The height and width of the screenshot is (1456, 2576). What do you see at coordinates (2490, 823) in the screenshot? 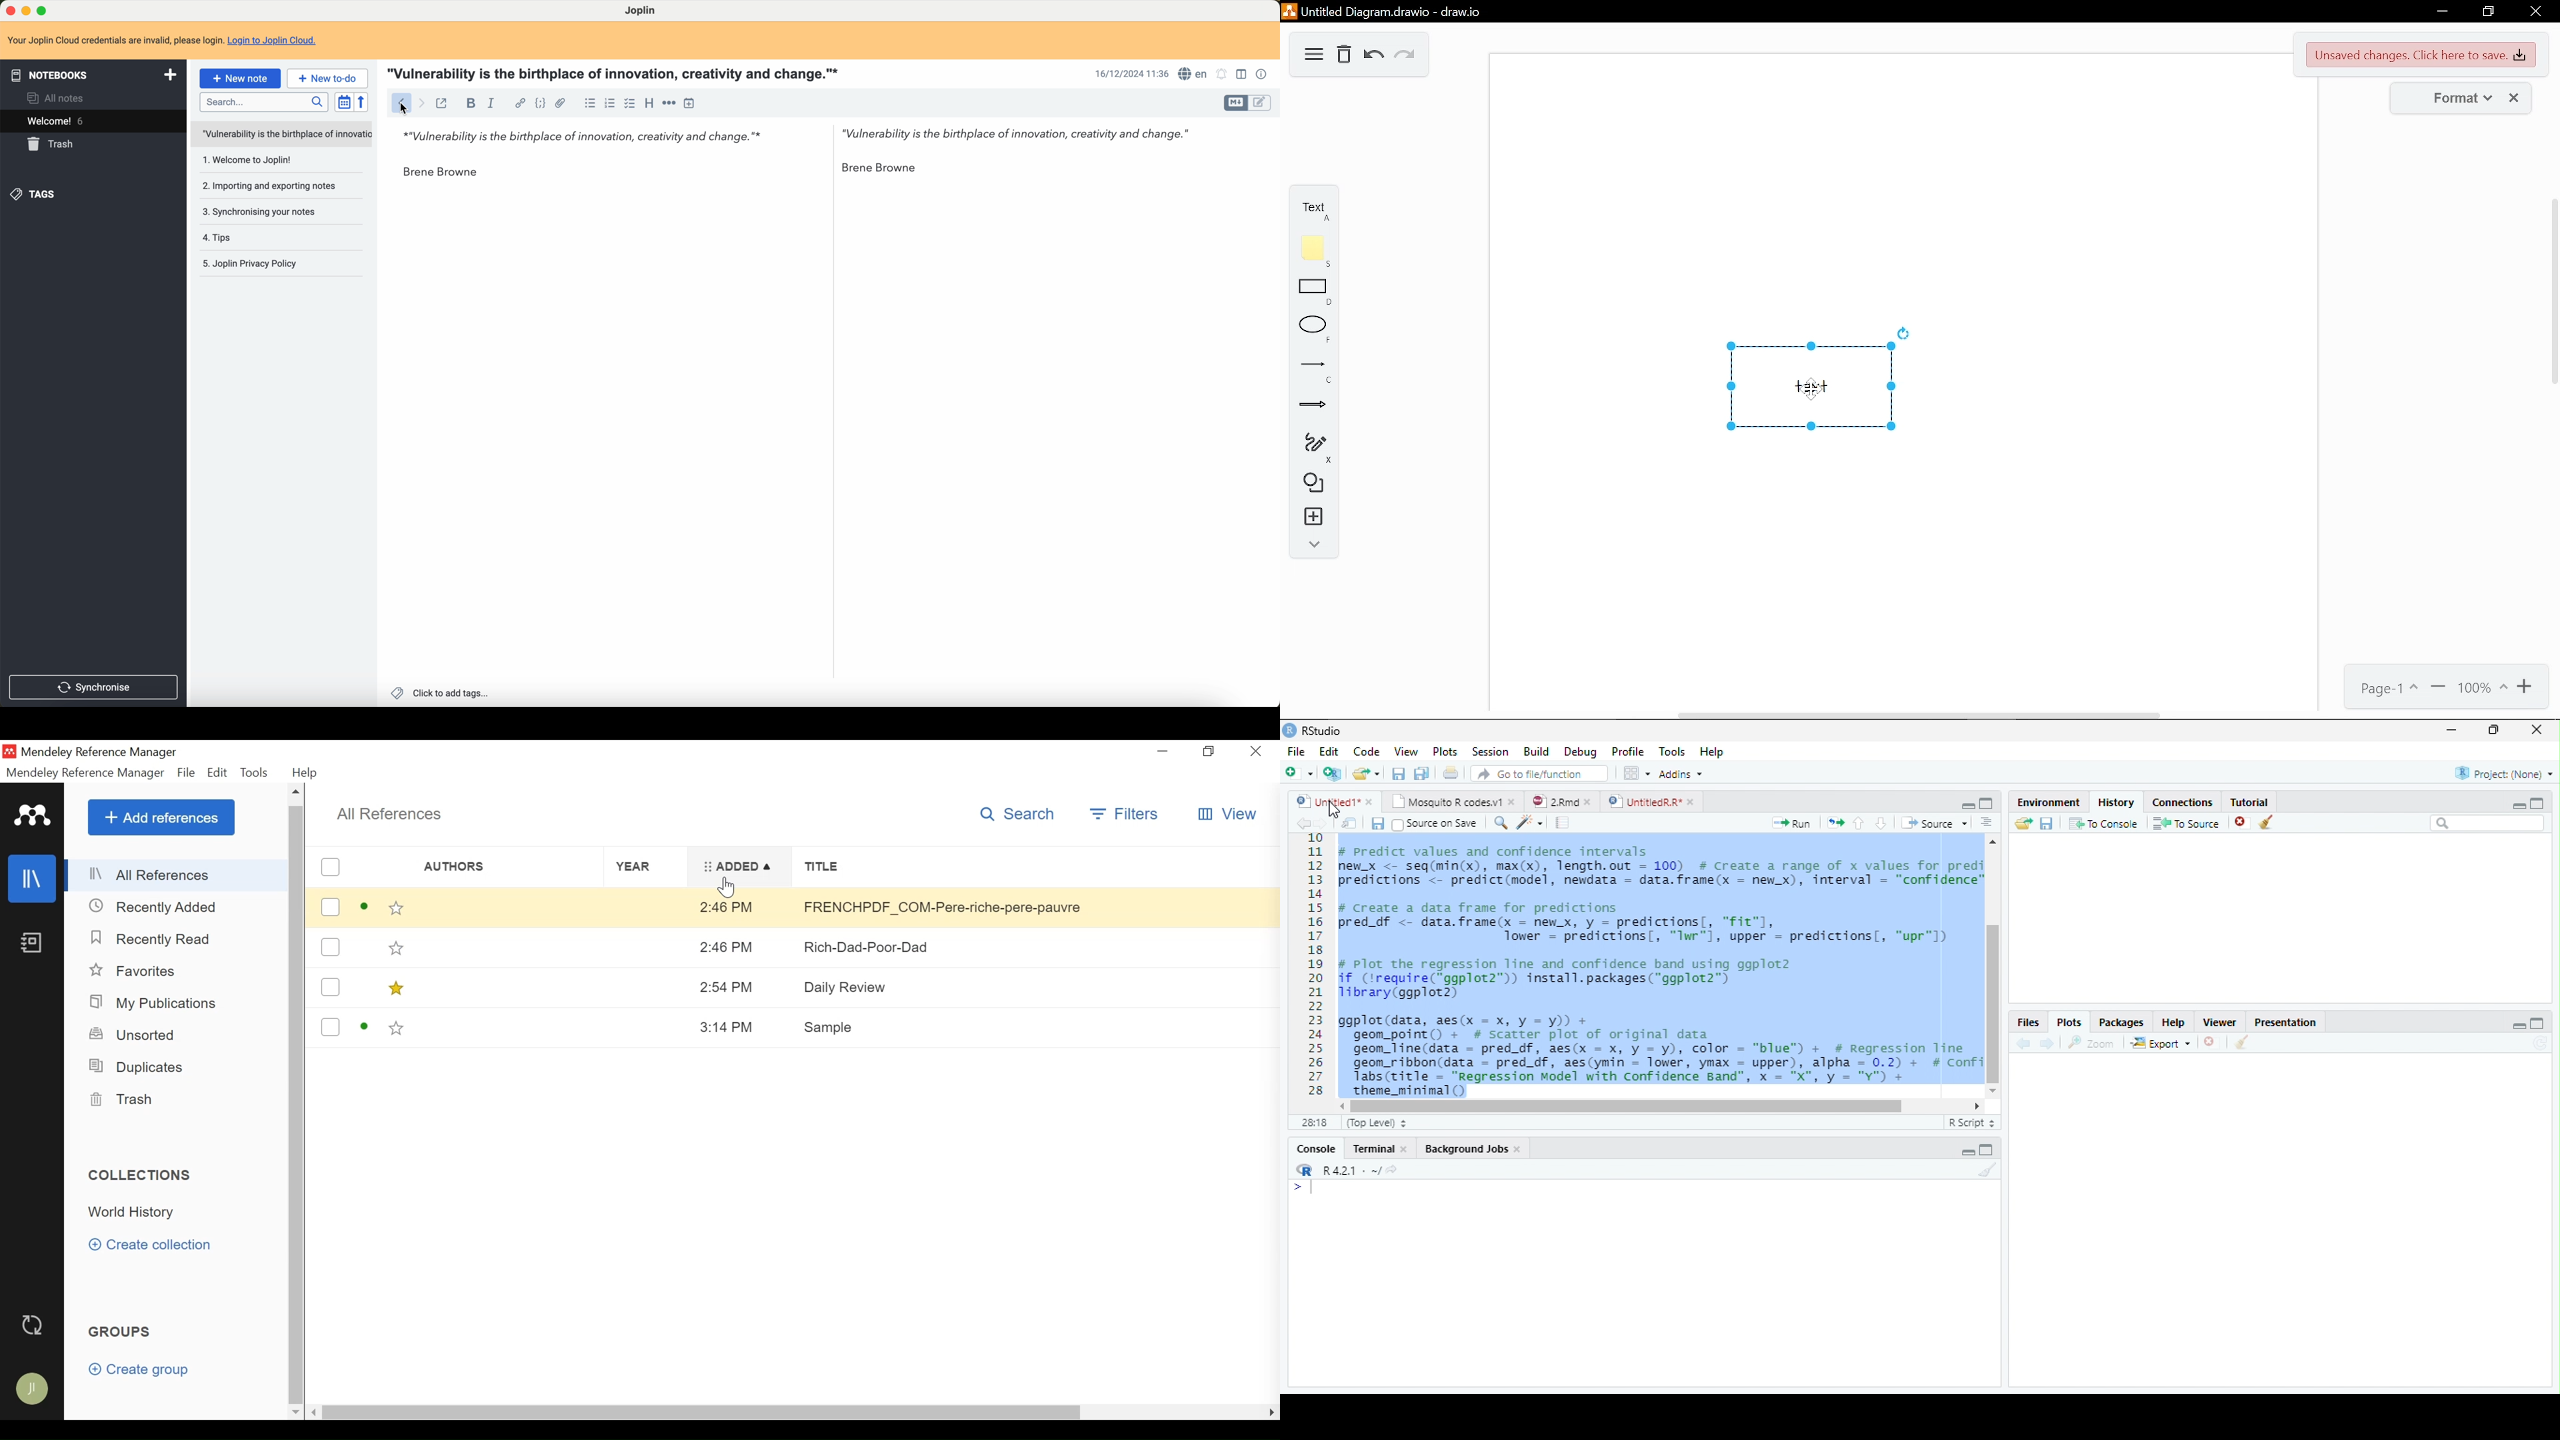
I see `Search` at bounding box center [2490, 823].